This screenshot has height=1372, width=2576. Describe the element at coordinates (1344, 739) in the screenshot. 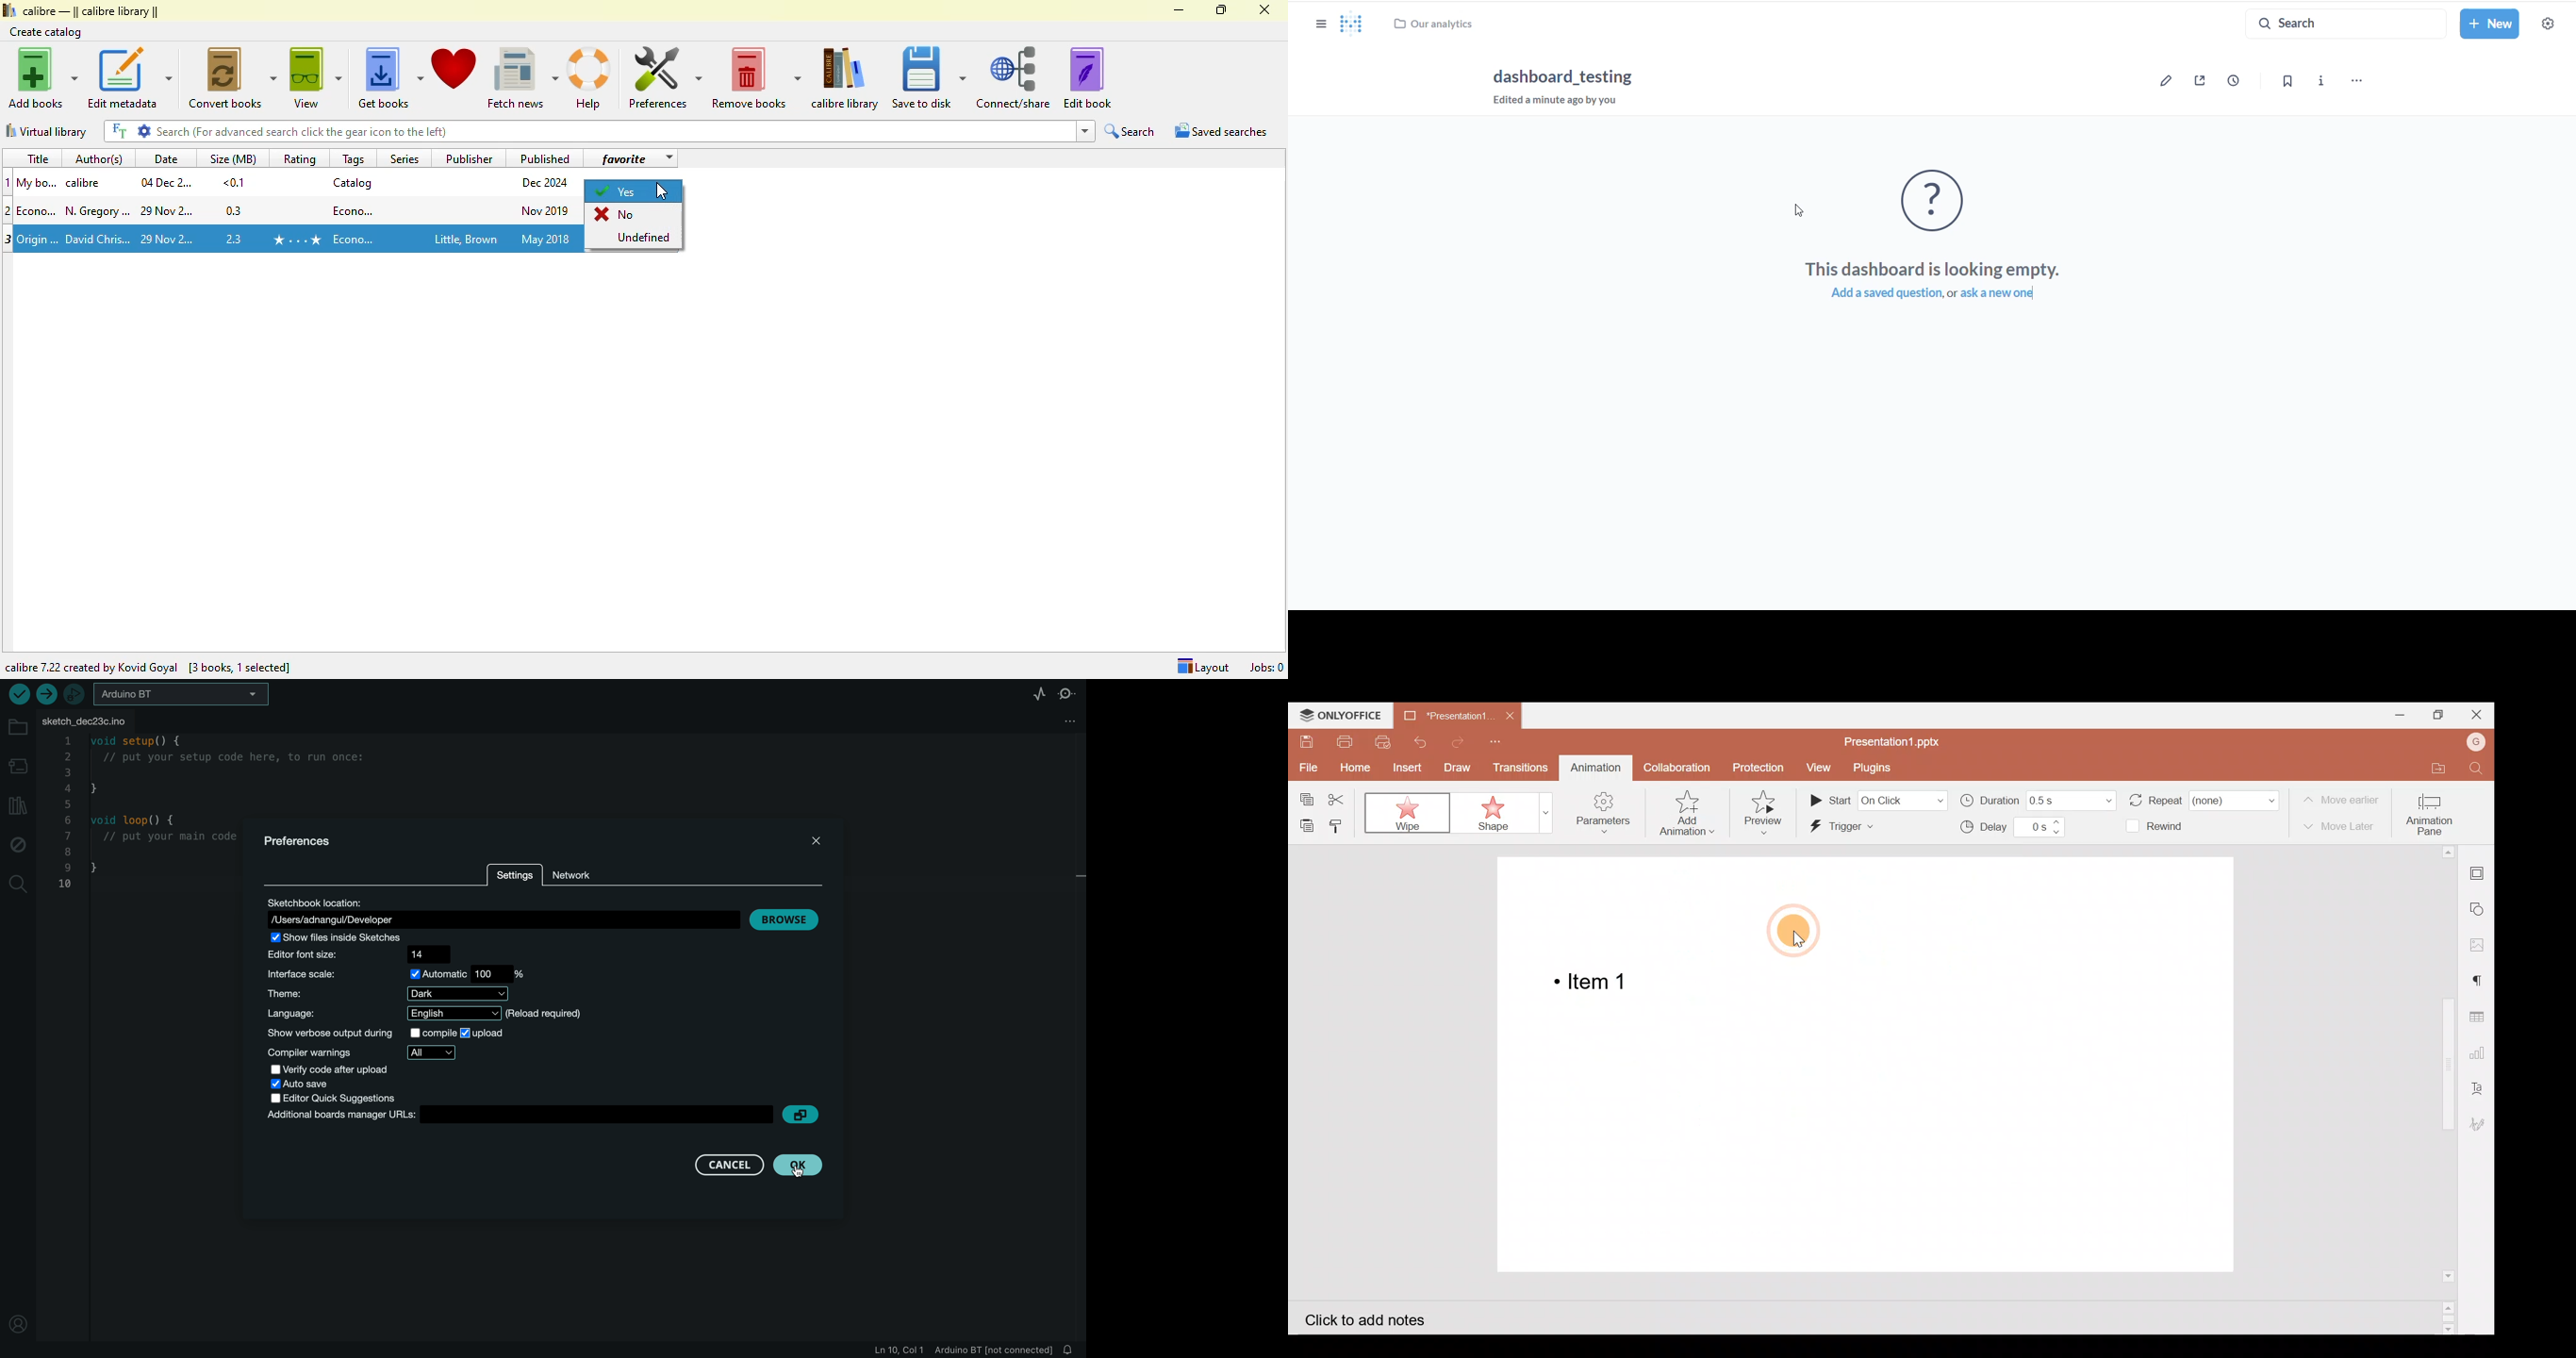

I see `Print file` at that location.